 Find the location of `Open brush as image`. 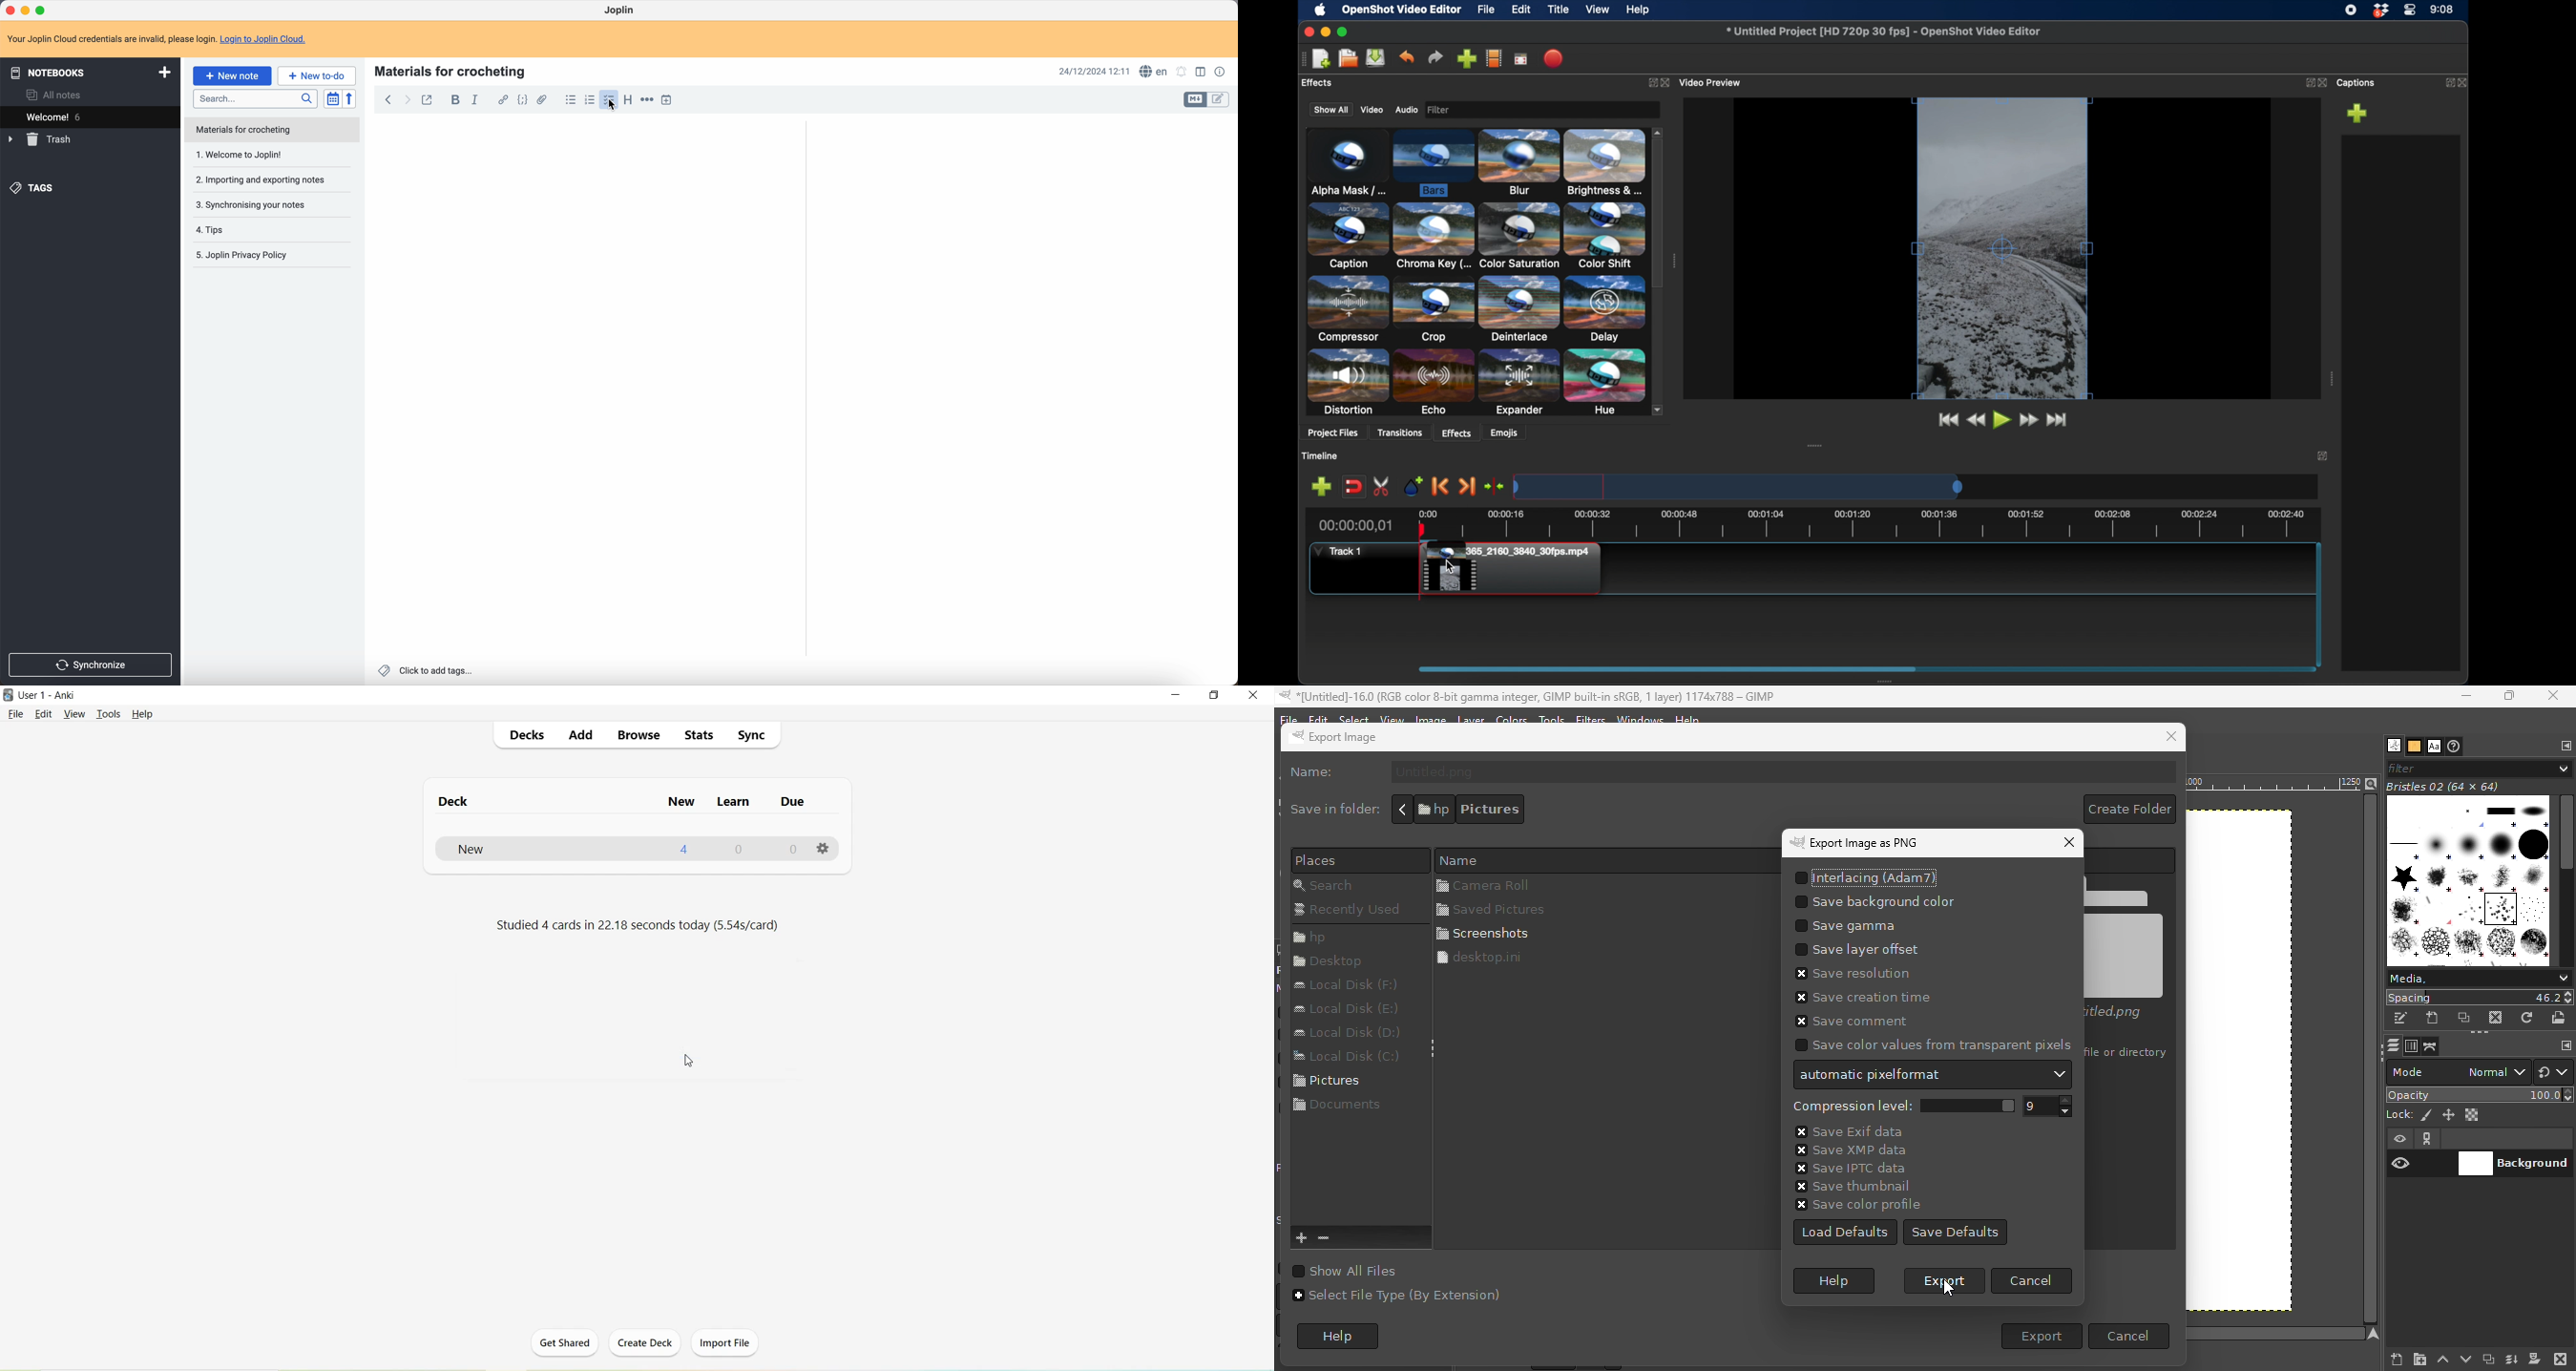

Open brush as image is located at coordinates (2560, 1017).